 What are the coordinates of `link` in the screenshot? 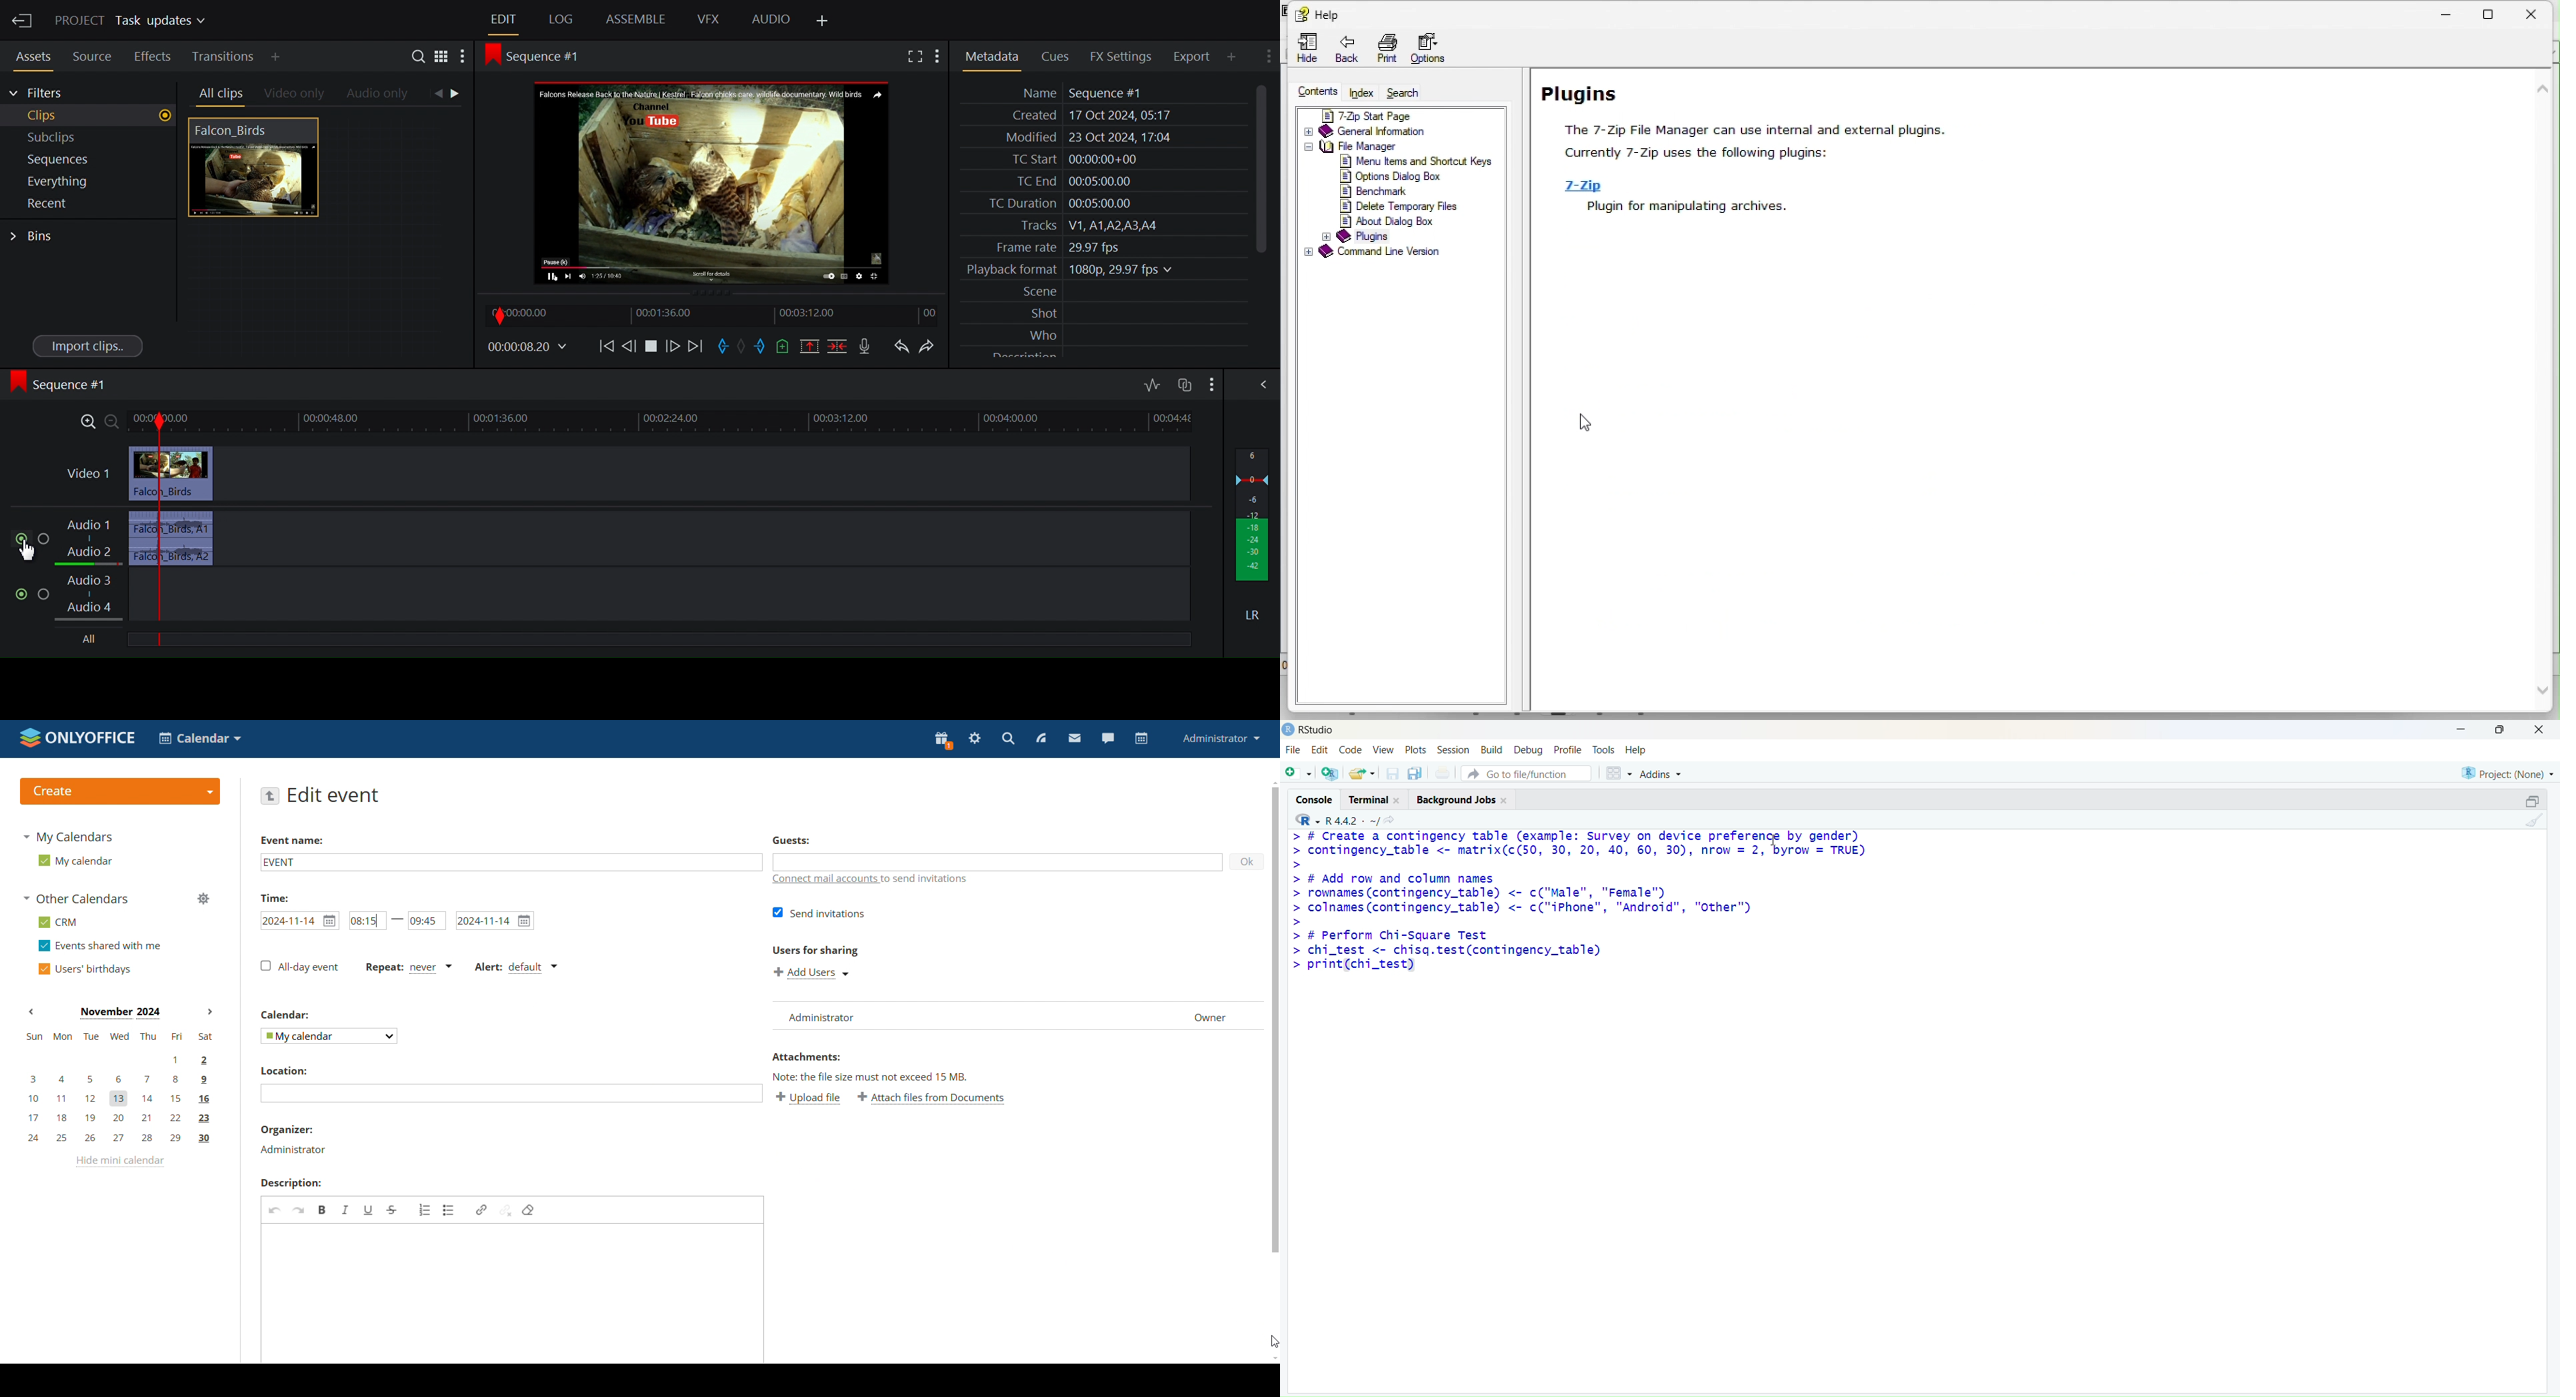 It's located at (481, 1210).